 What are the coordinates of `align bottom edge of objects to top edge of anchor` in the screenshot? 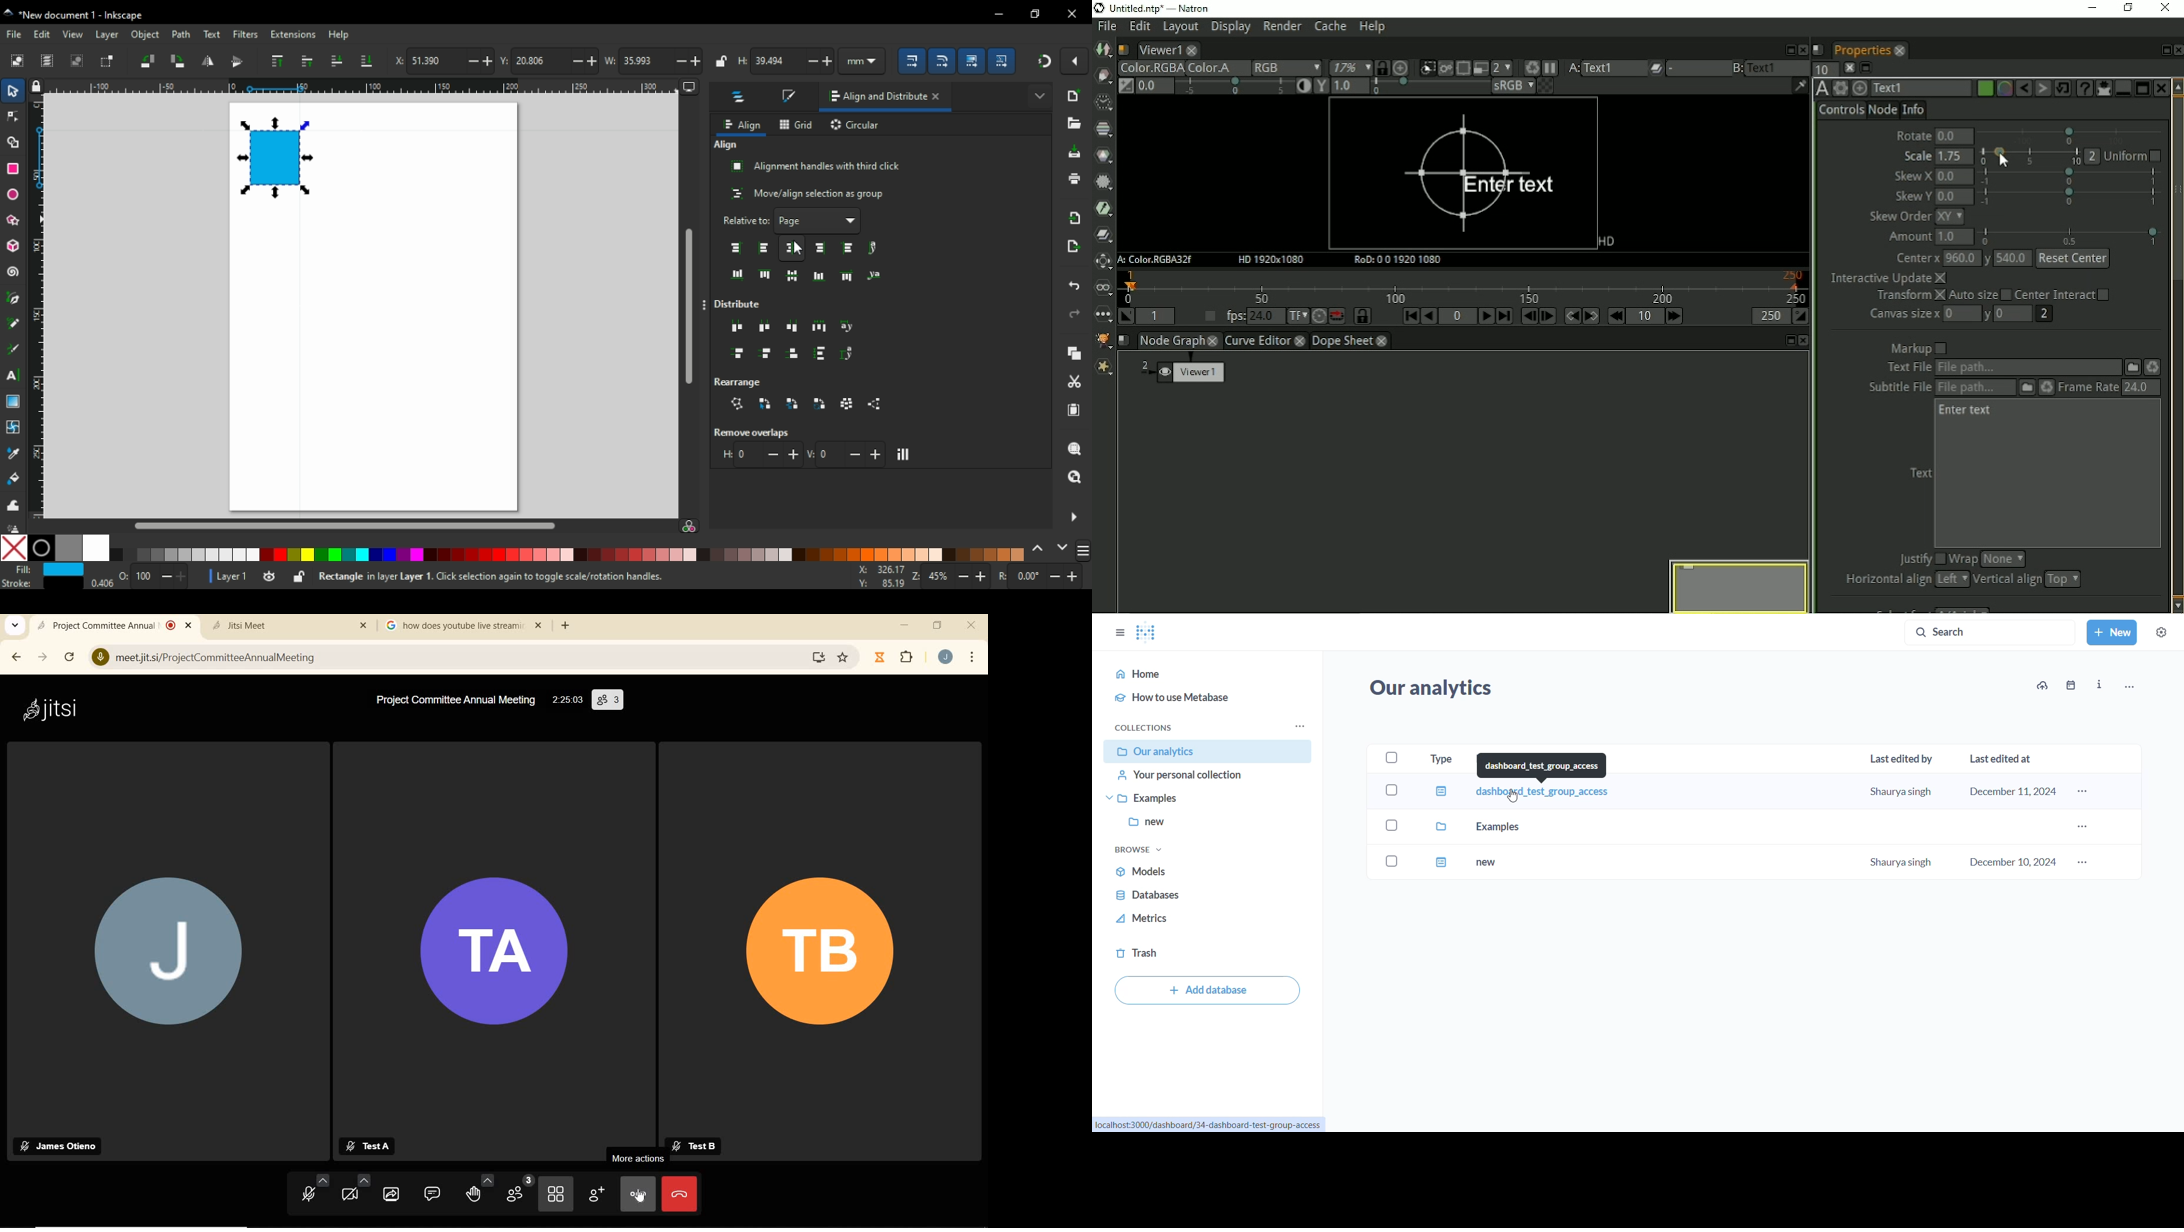 It's located at (738, 275).